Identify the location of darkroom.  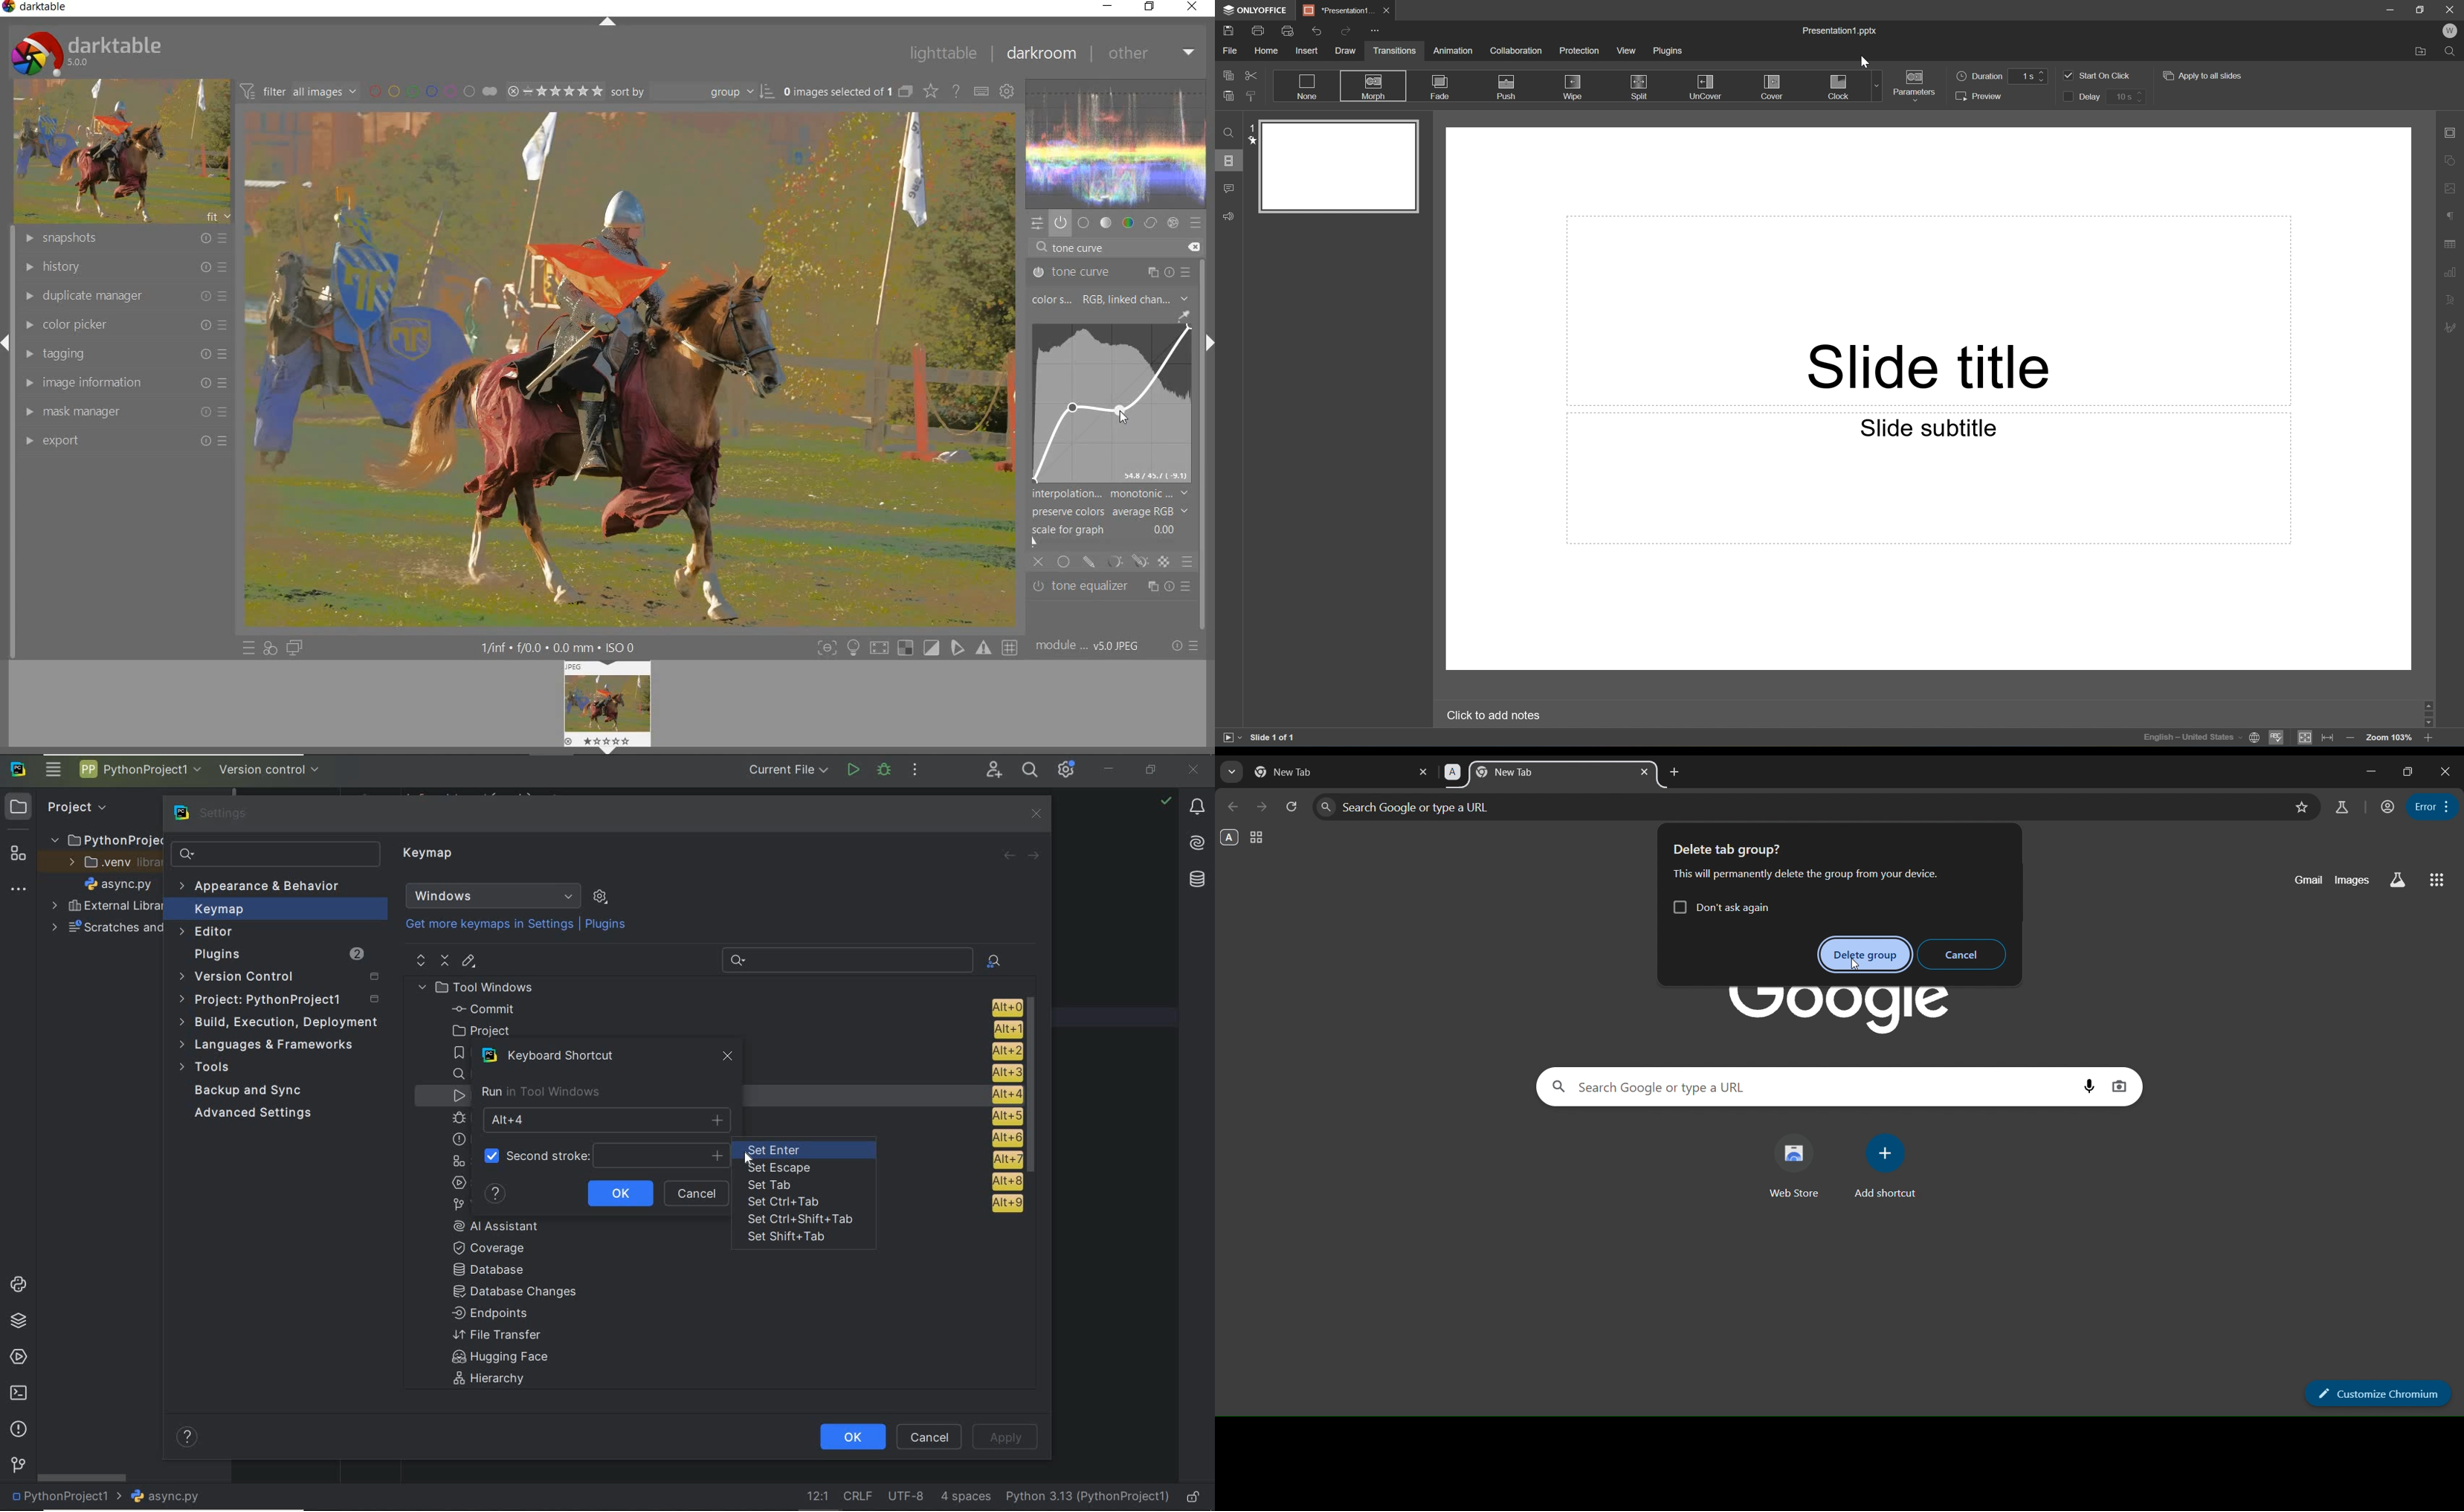
(1041, 55).